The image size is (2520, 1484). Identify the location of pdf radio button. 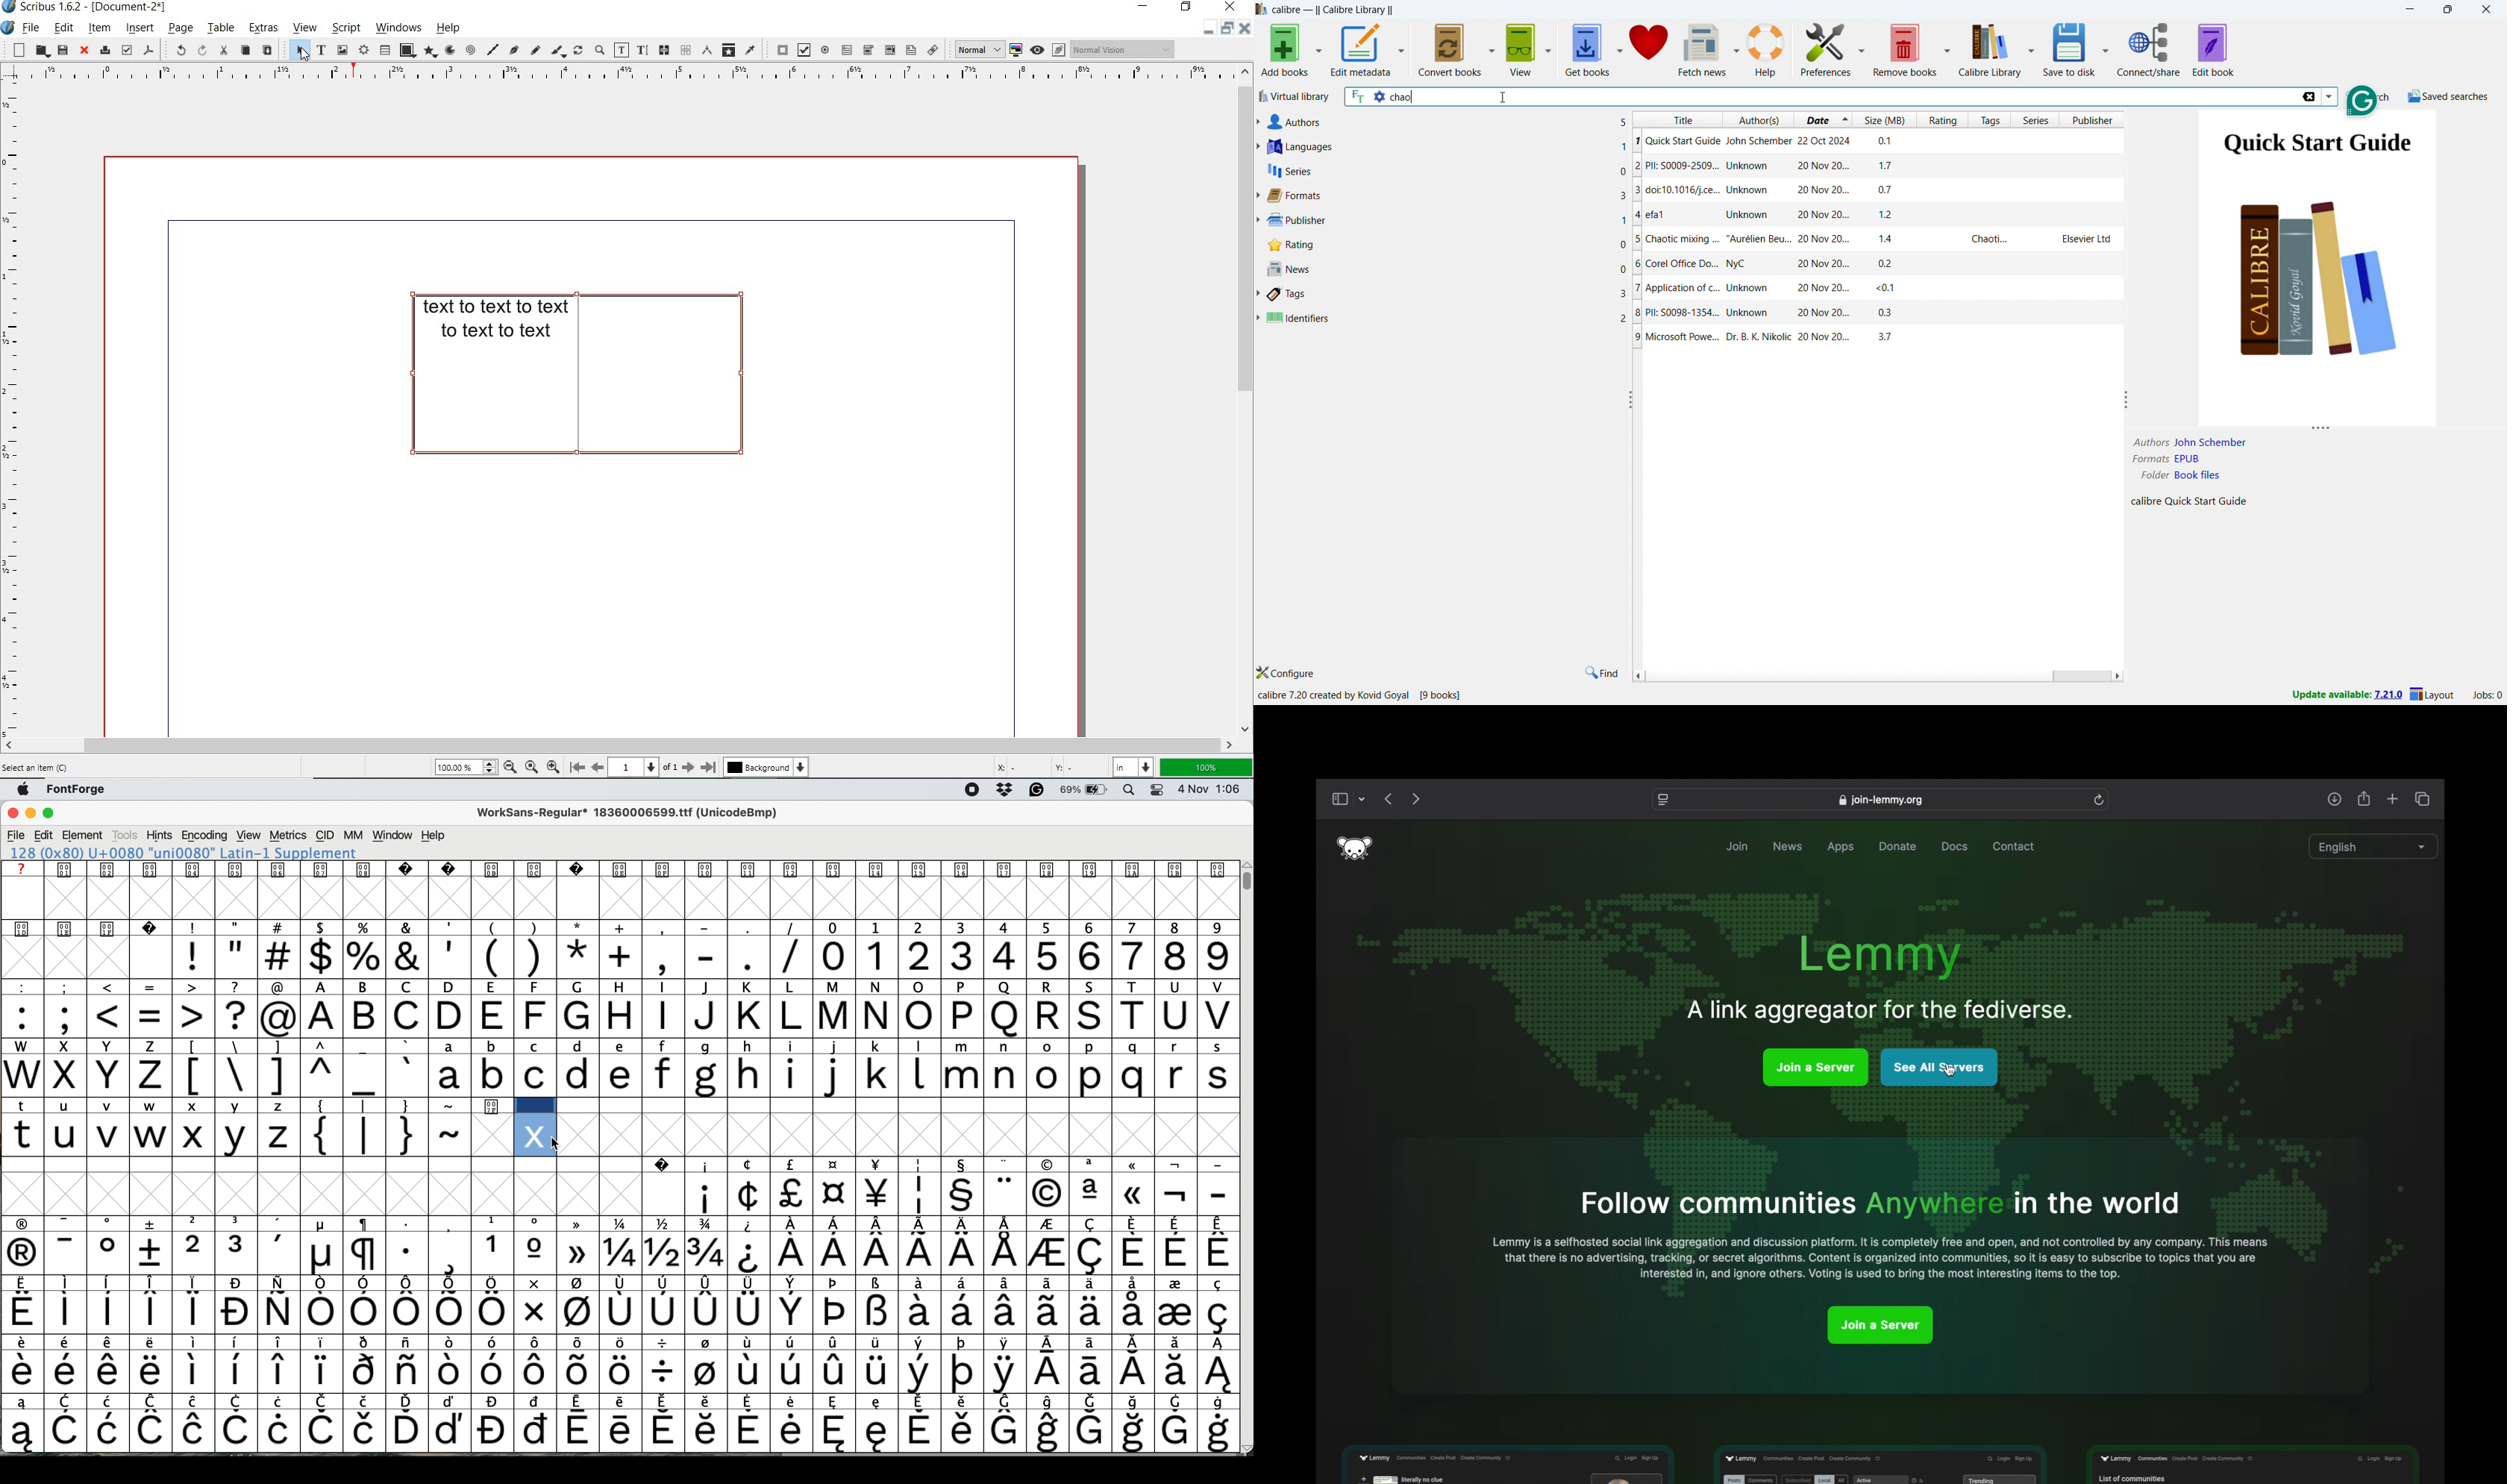
(824, 50).